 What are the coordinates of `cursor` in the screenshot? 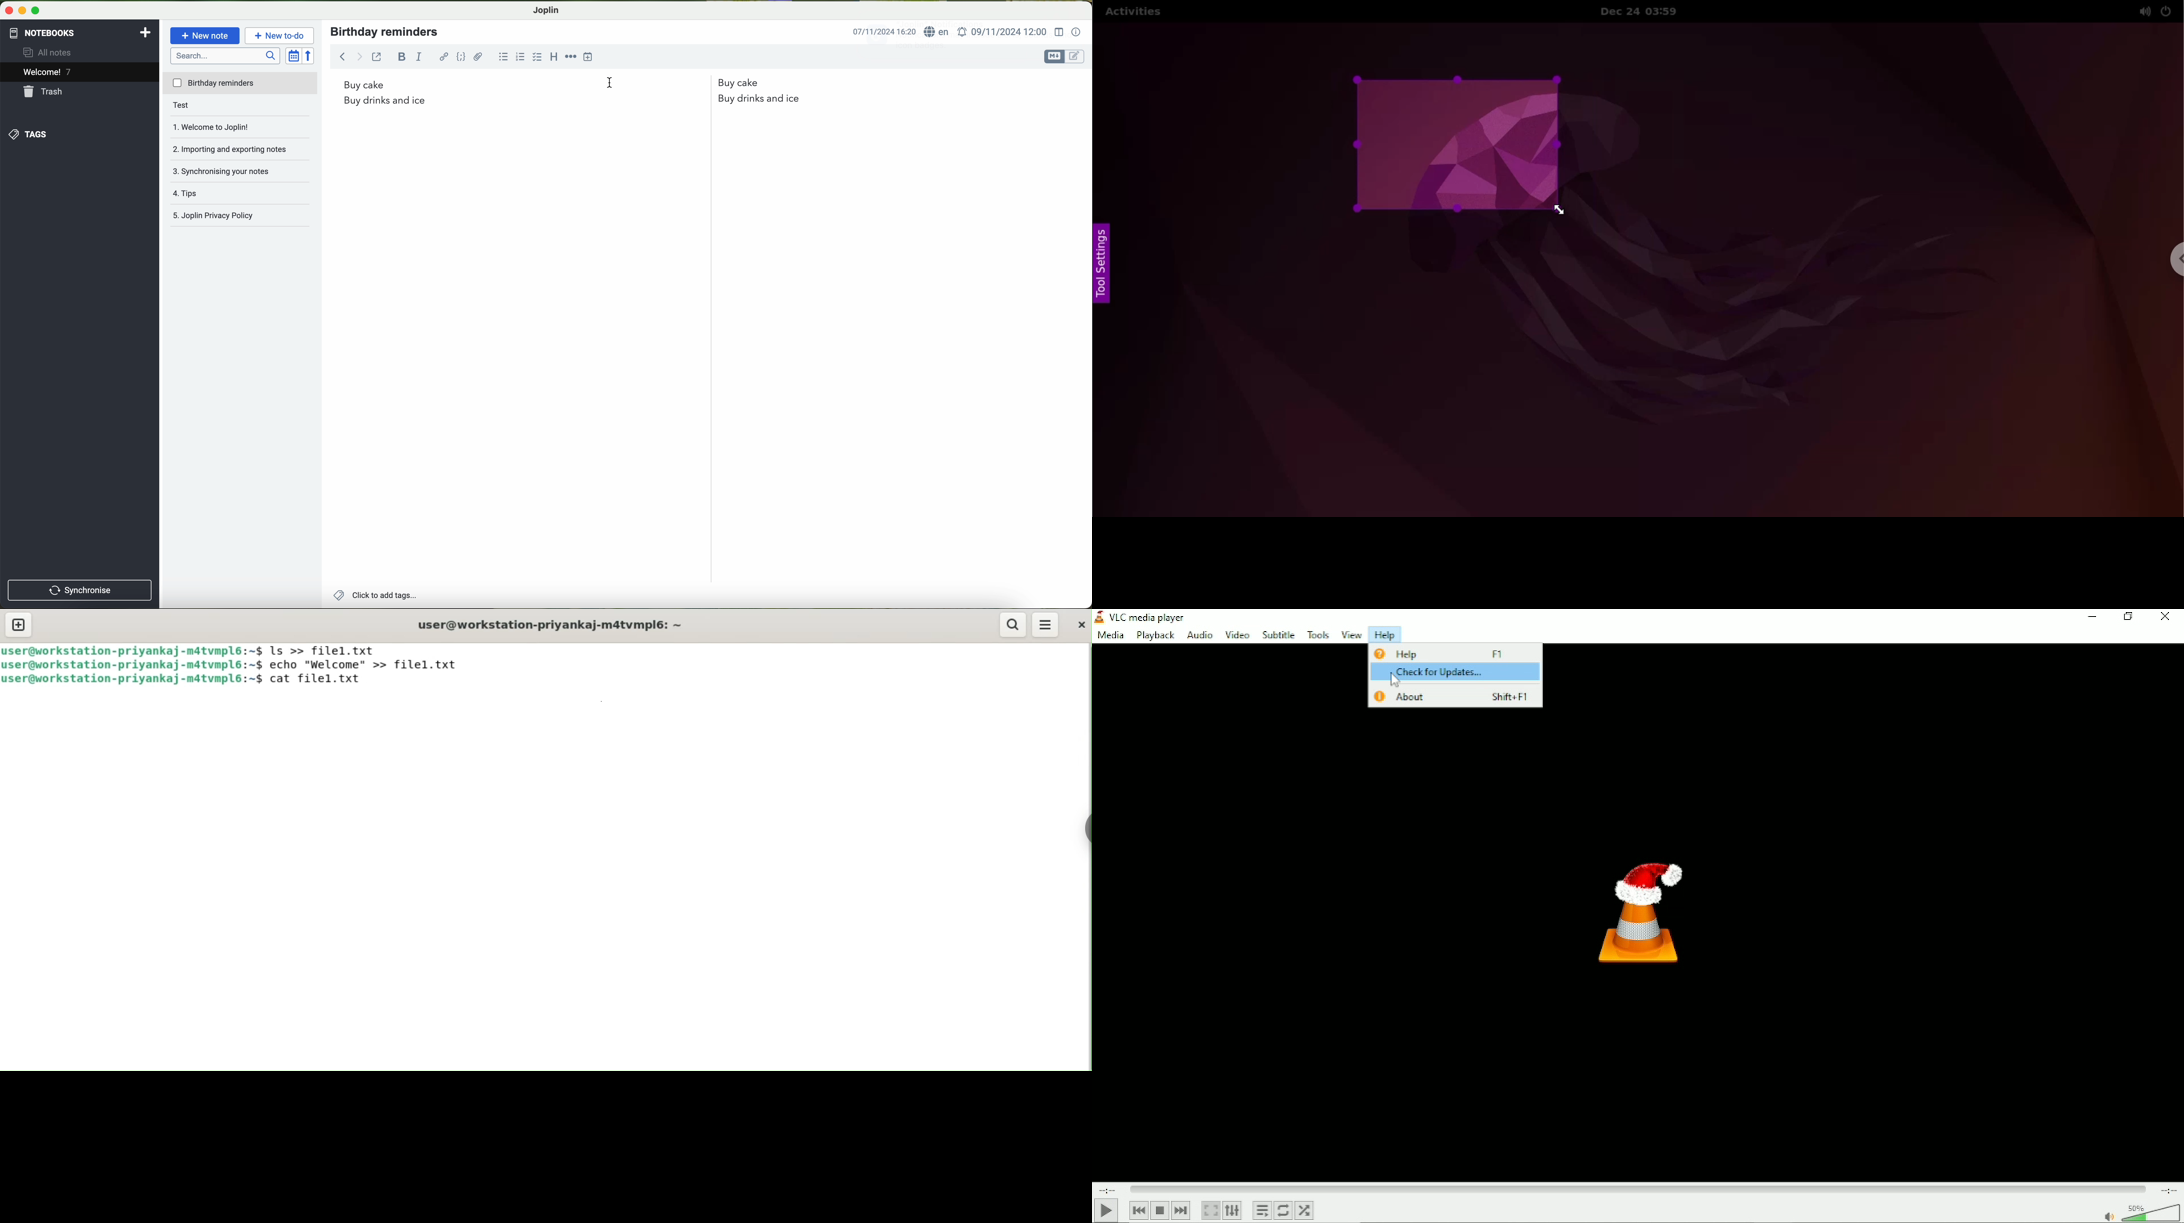 It's located at (607, 84).